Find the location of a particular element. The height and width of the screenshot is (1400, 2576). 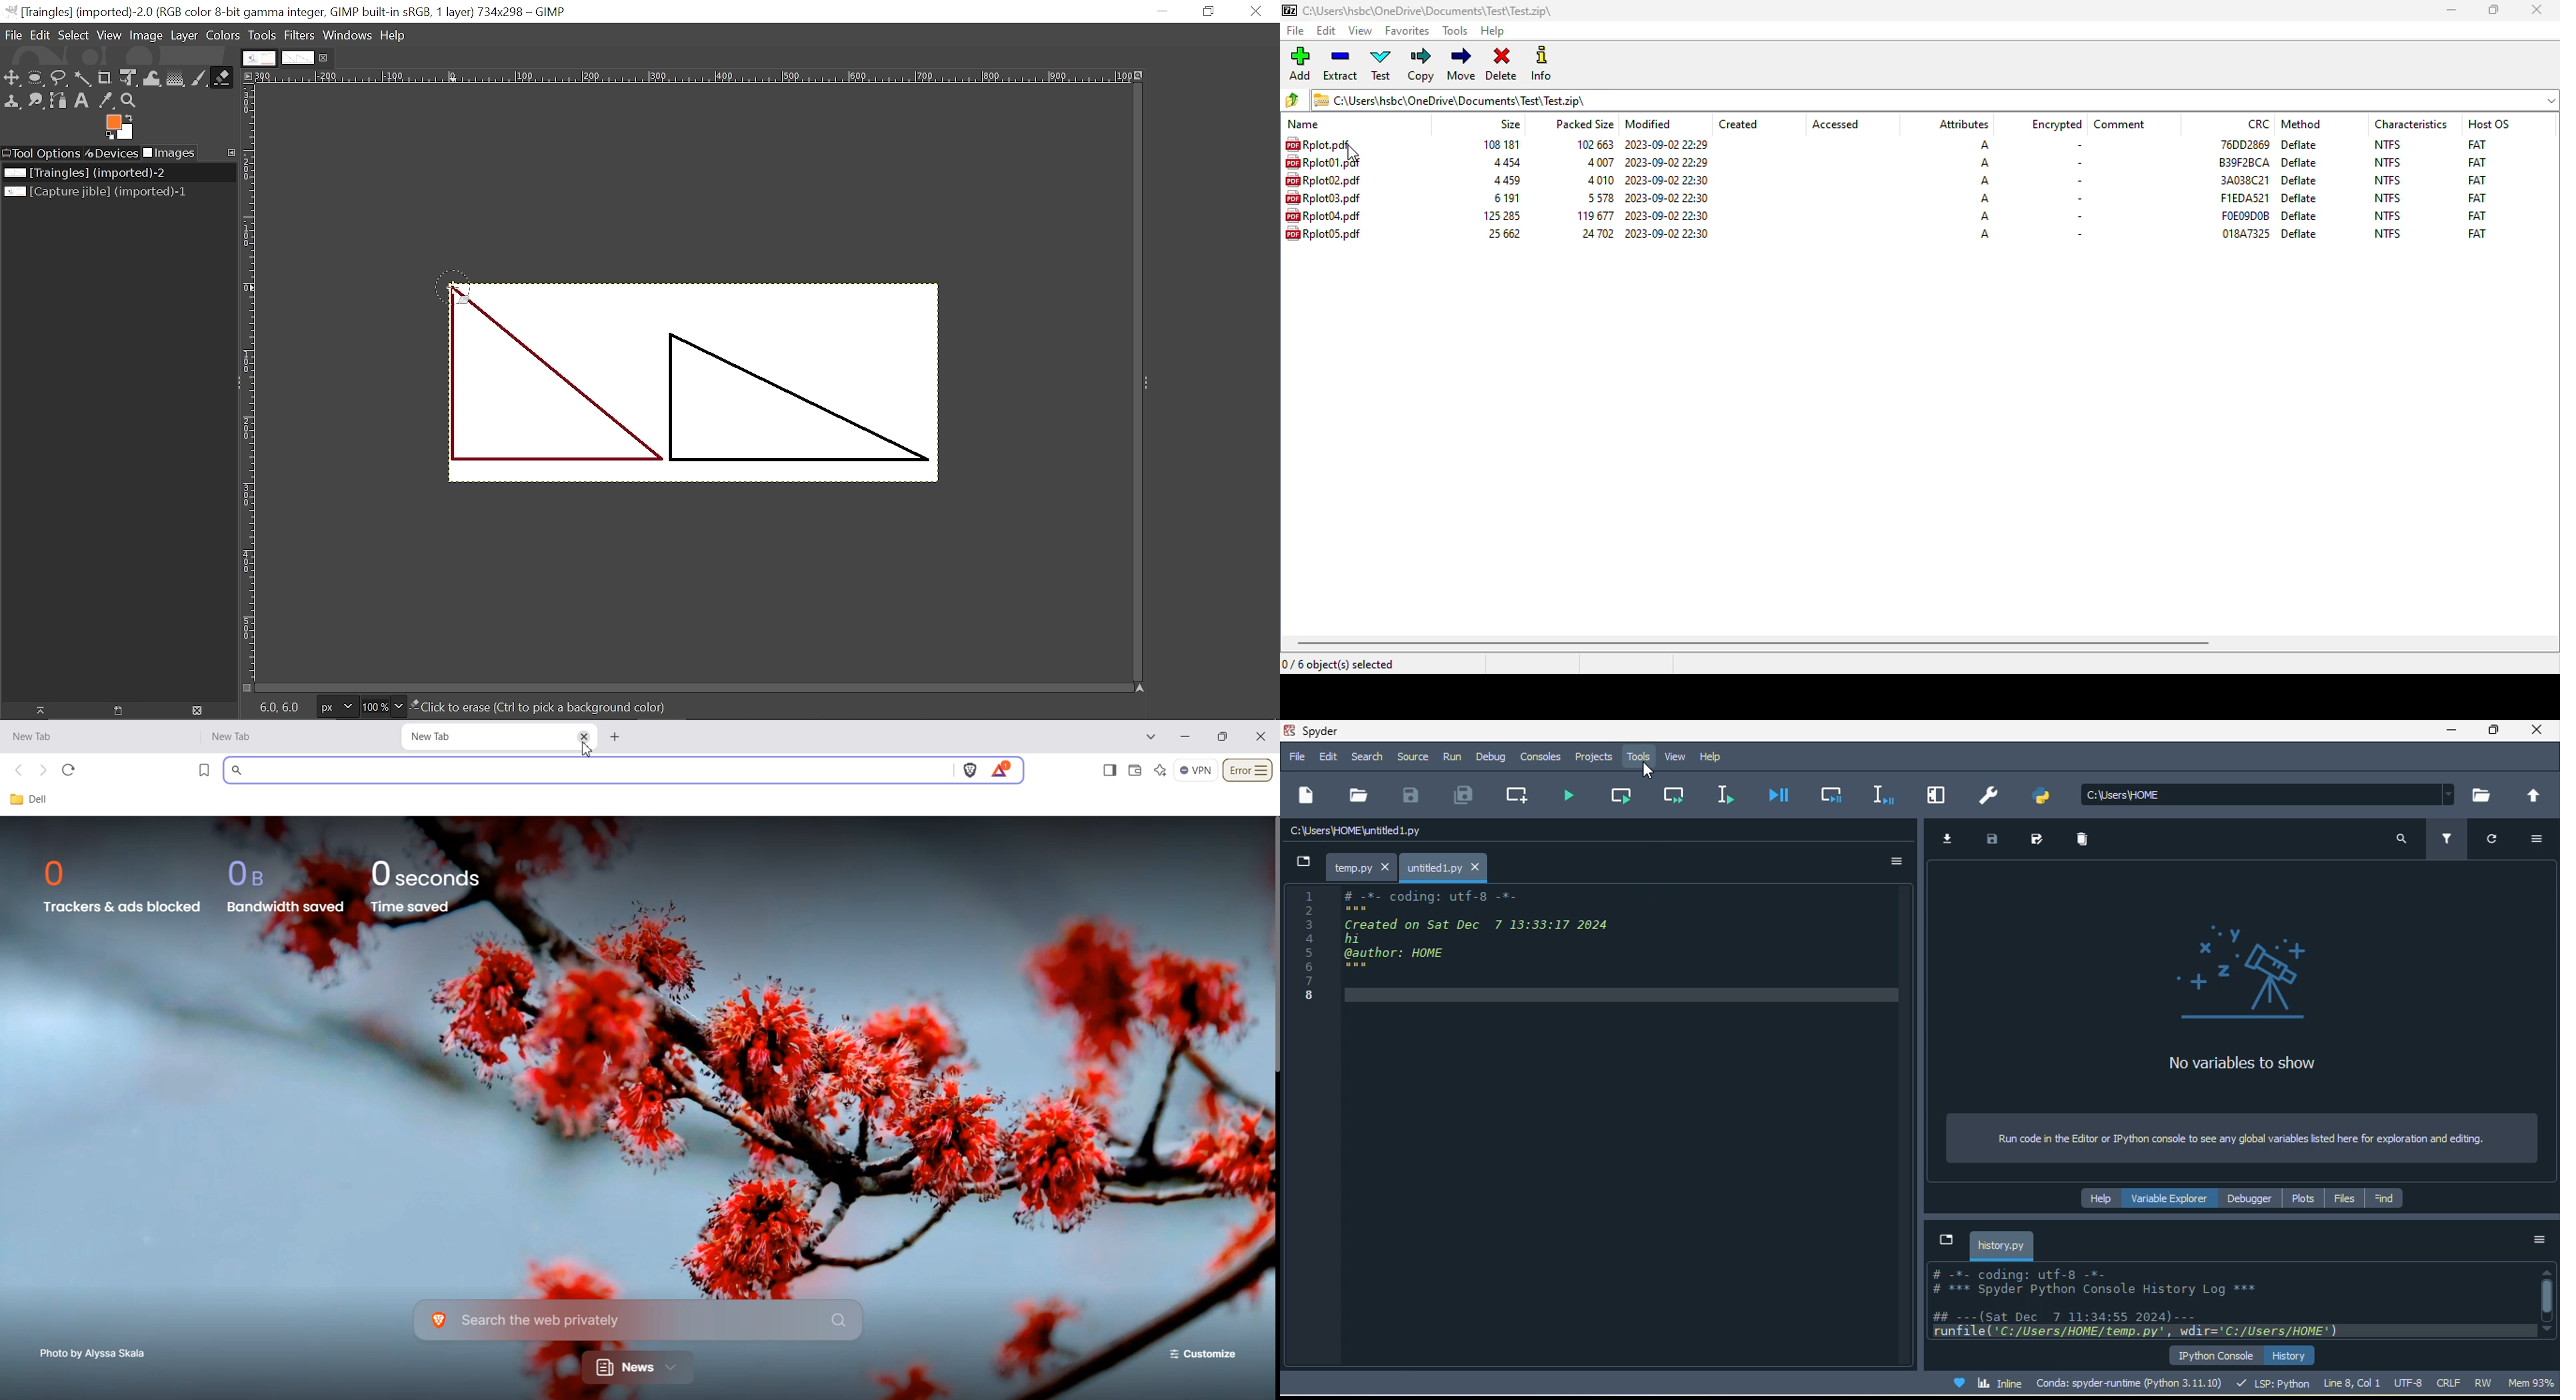

untitled1.py tab is located at coordinates (1447, 866).